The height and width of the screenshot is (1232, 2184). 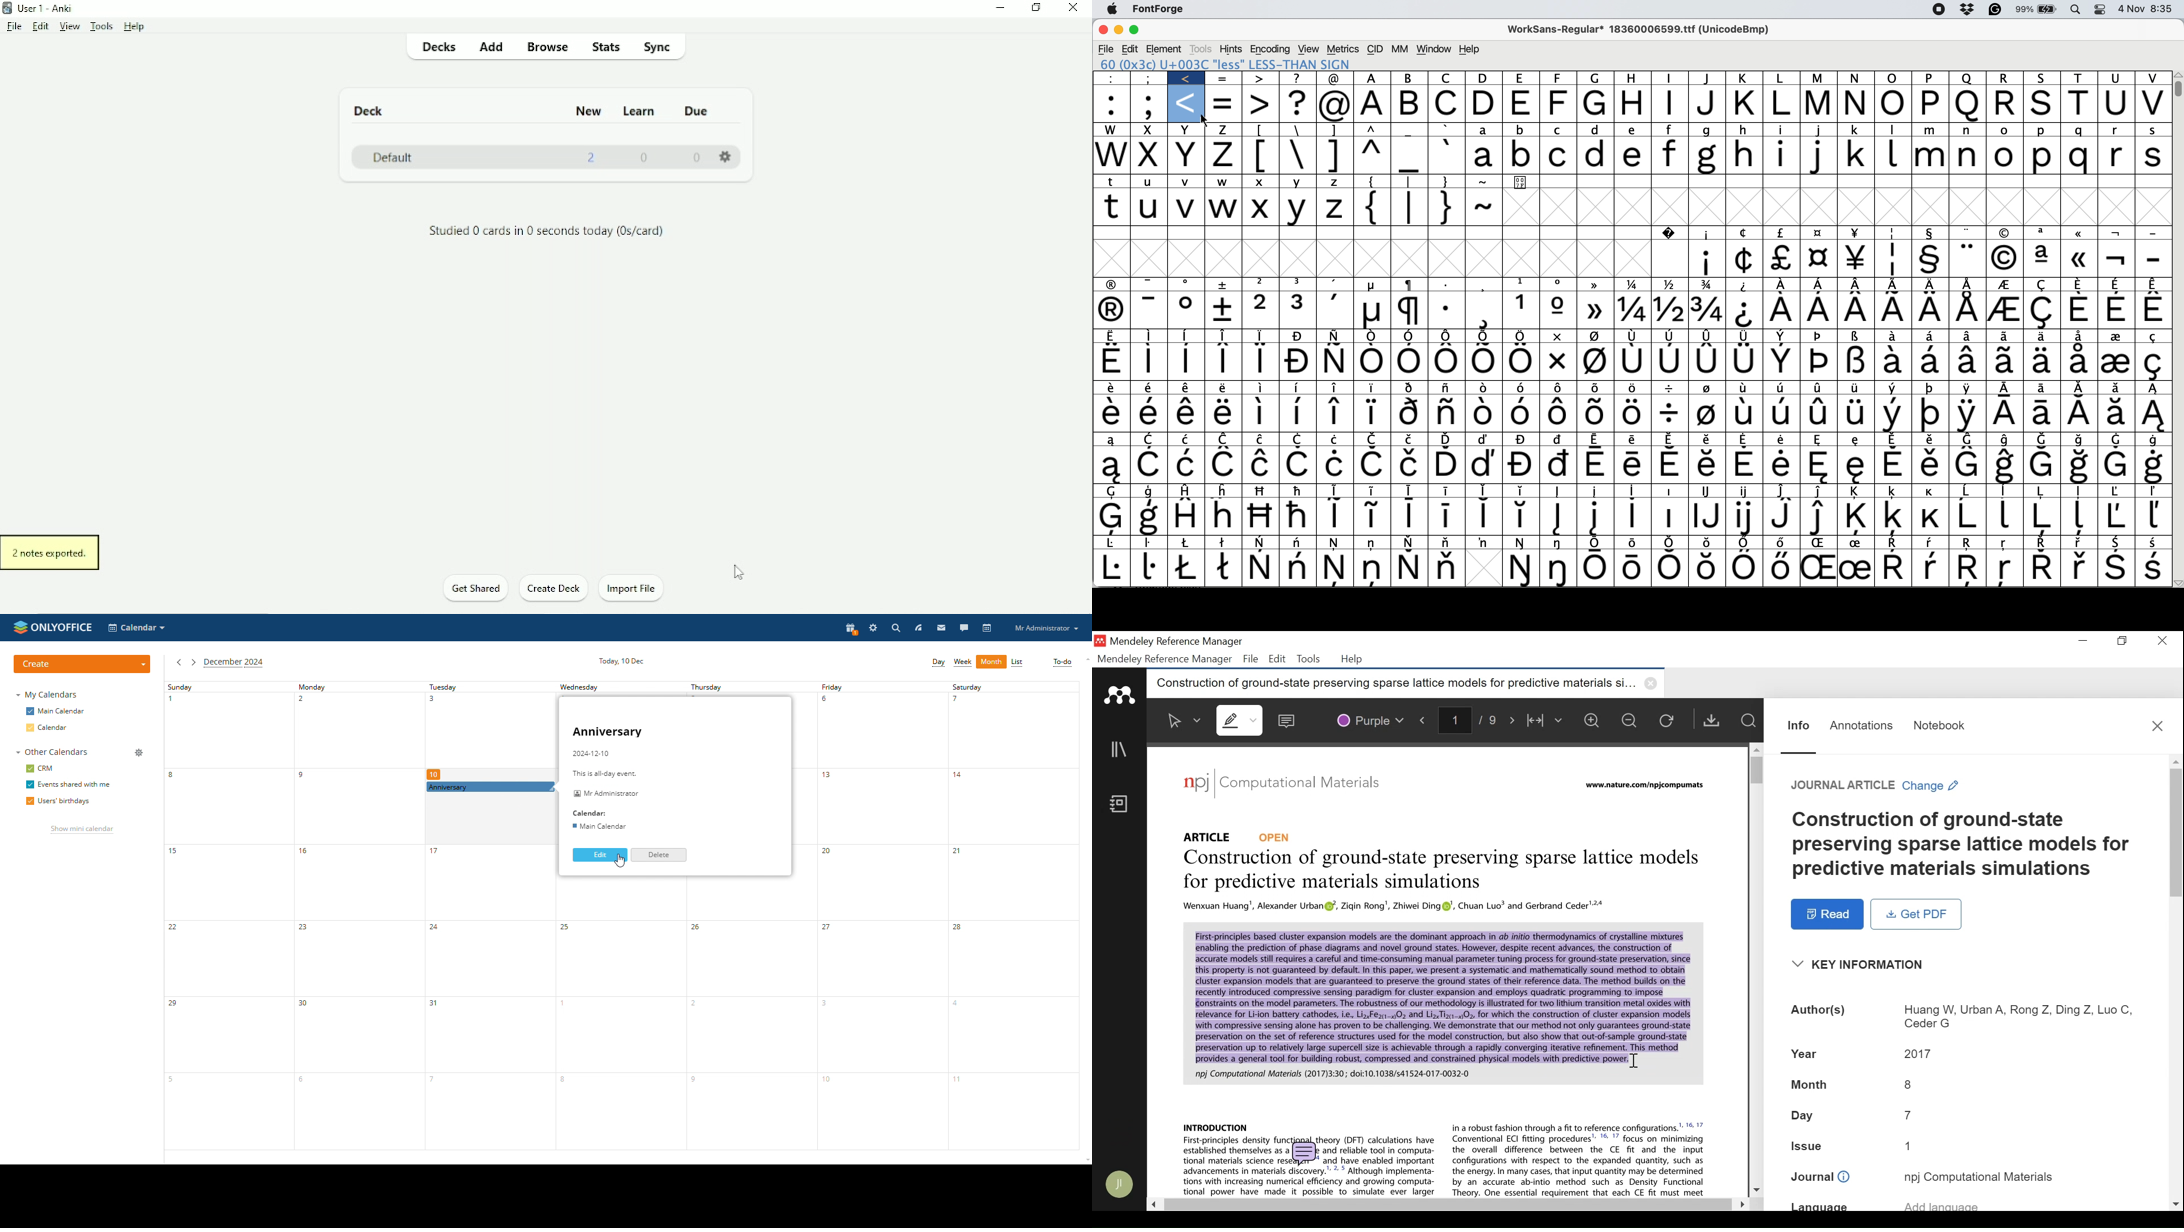 I want to click on Symbol, so click(x=2155, y=336).